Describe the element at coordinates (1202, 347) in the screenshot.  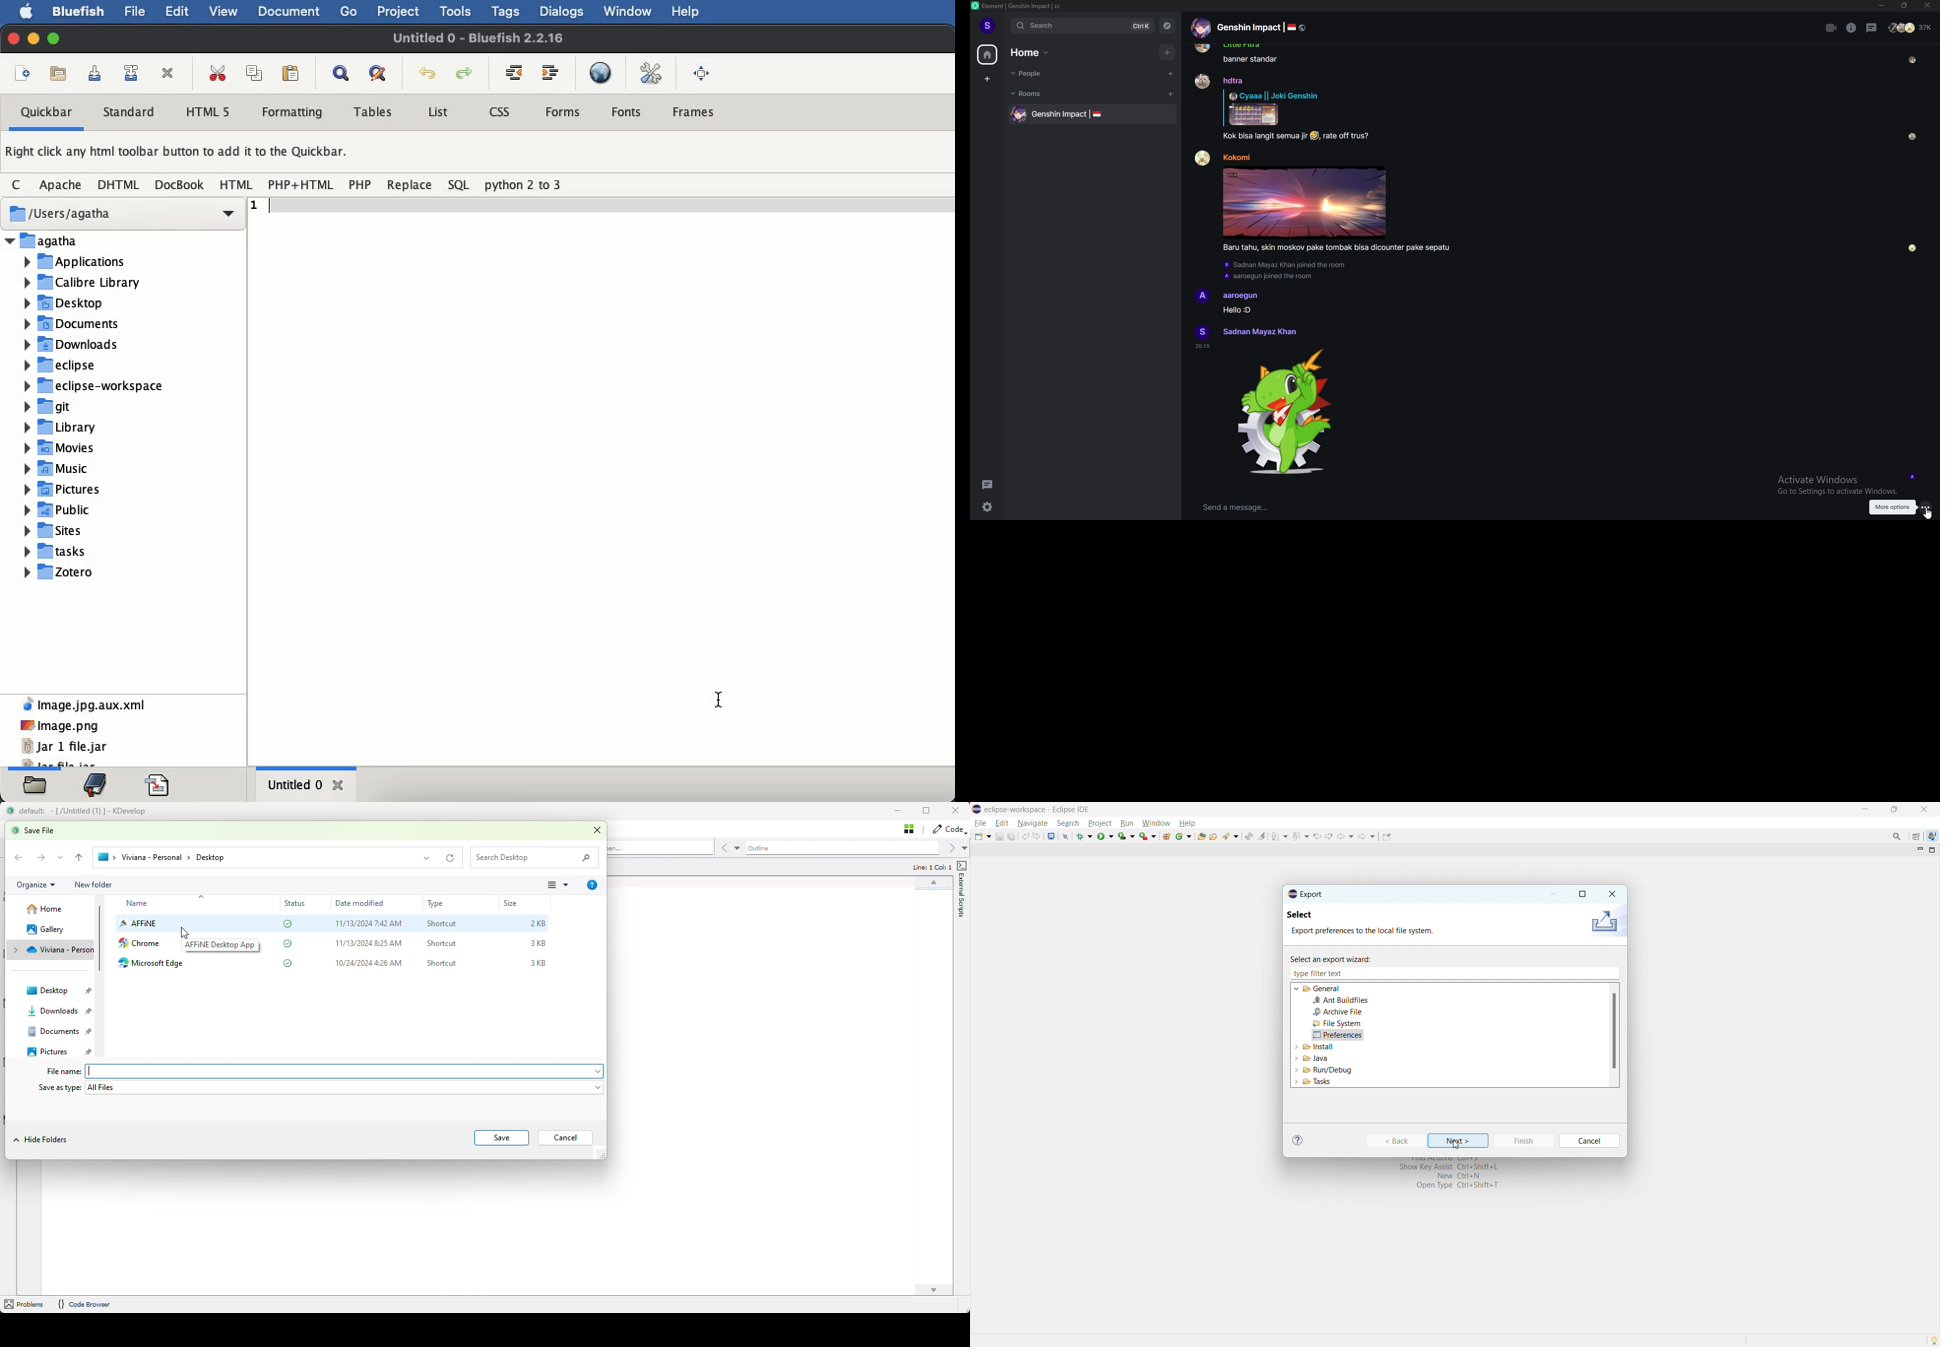
I see `20:15` at that location.